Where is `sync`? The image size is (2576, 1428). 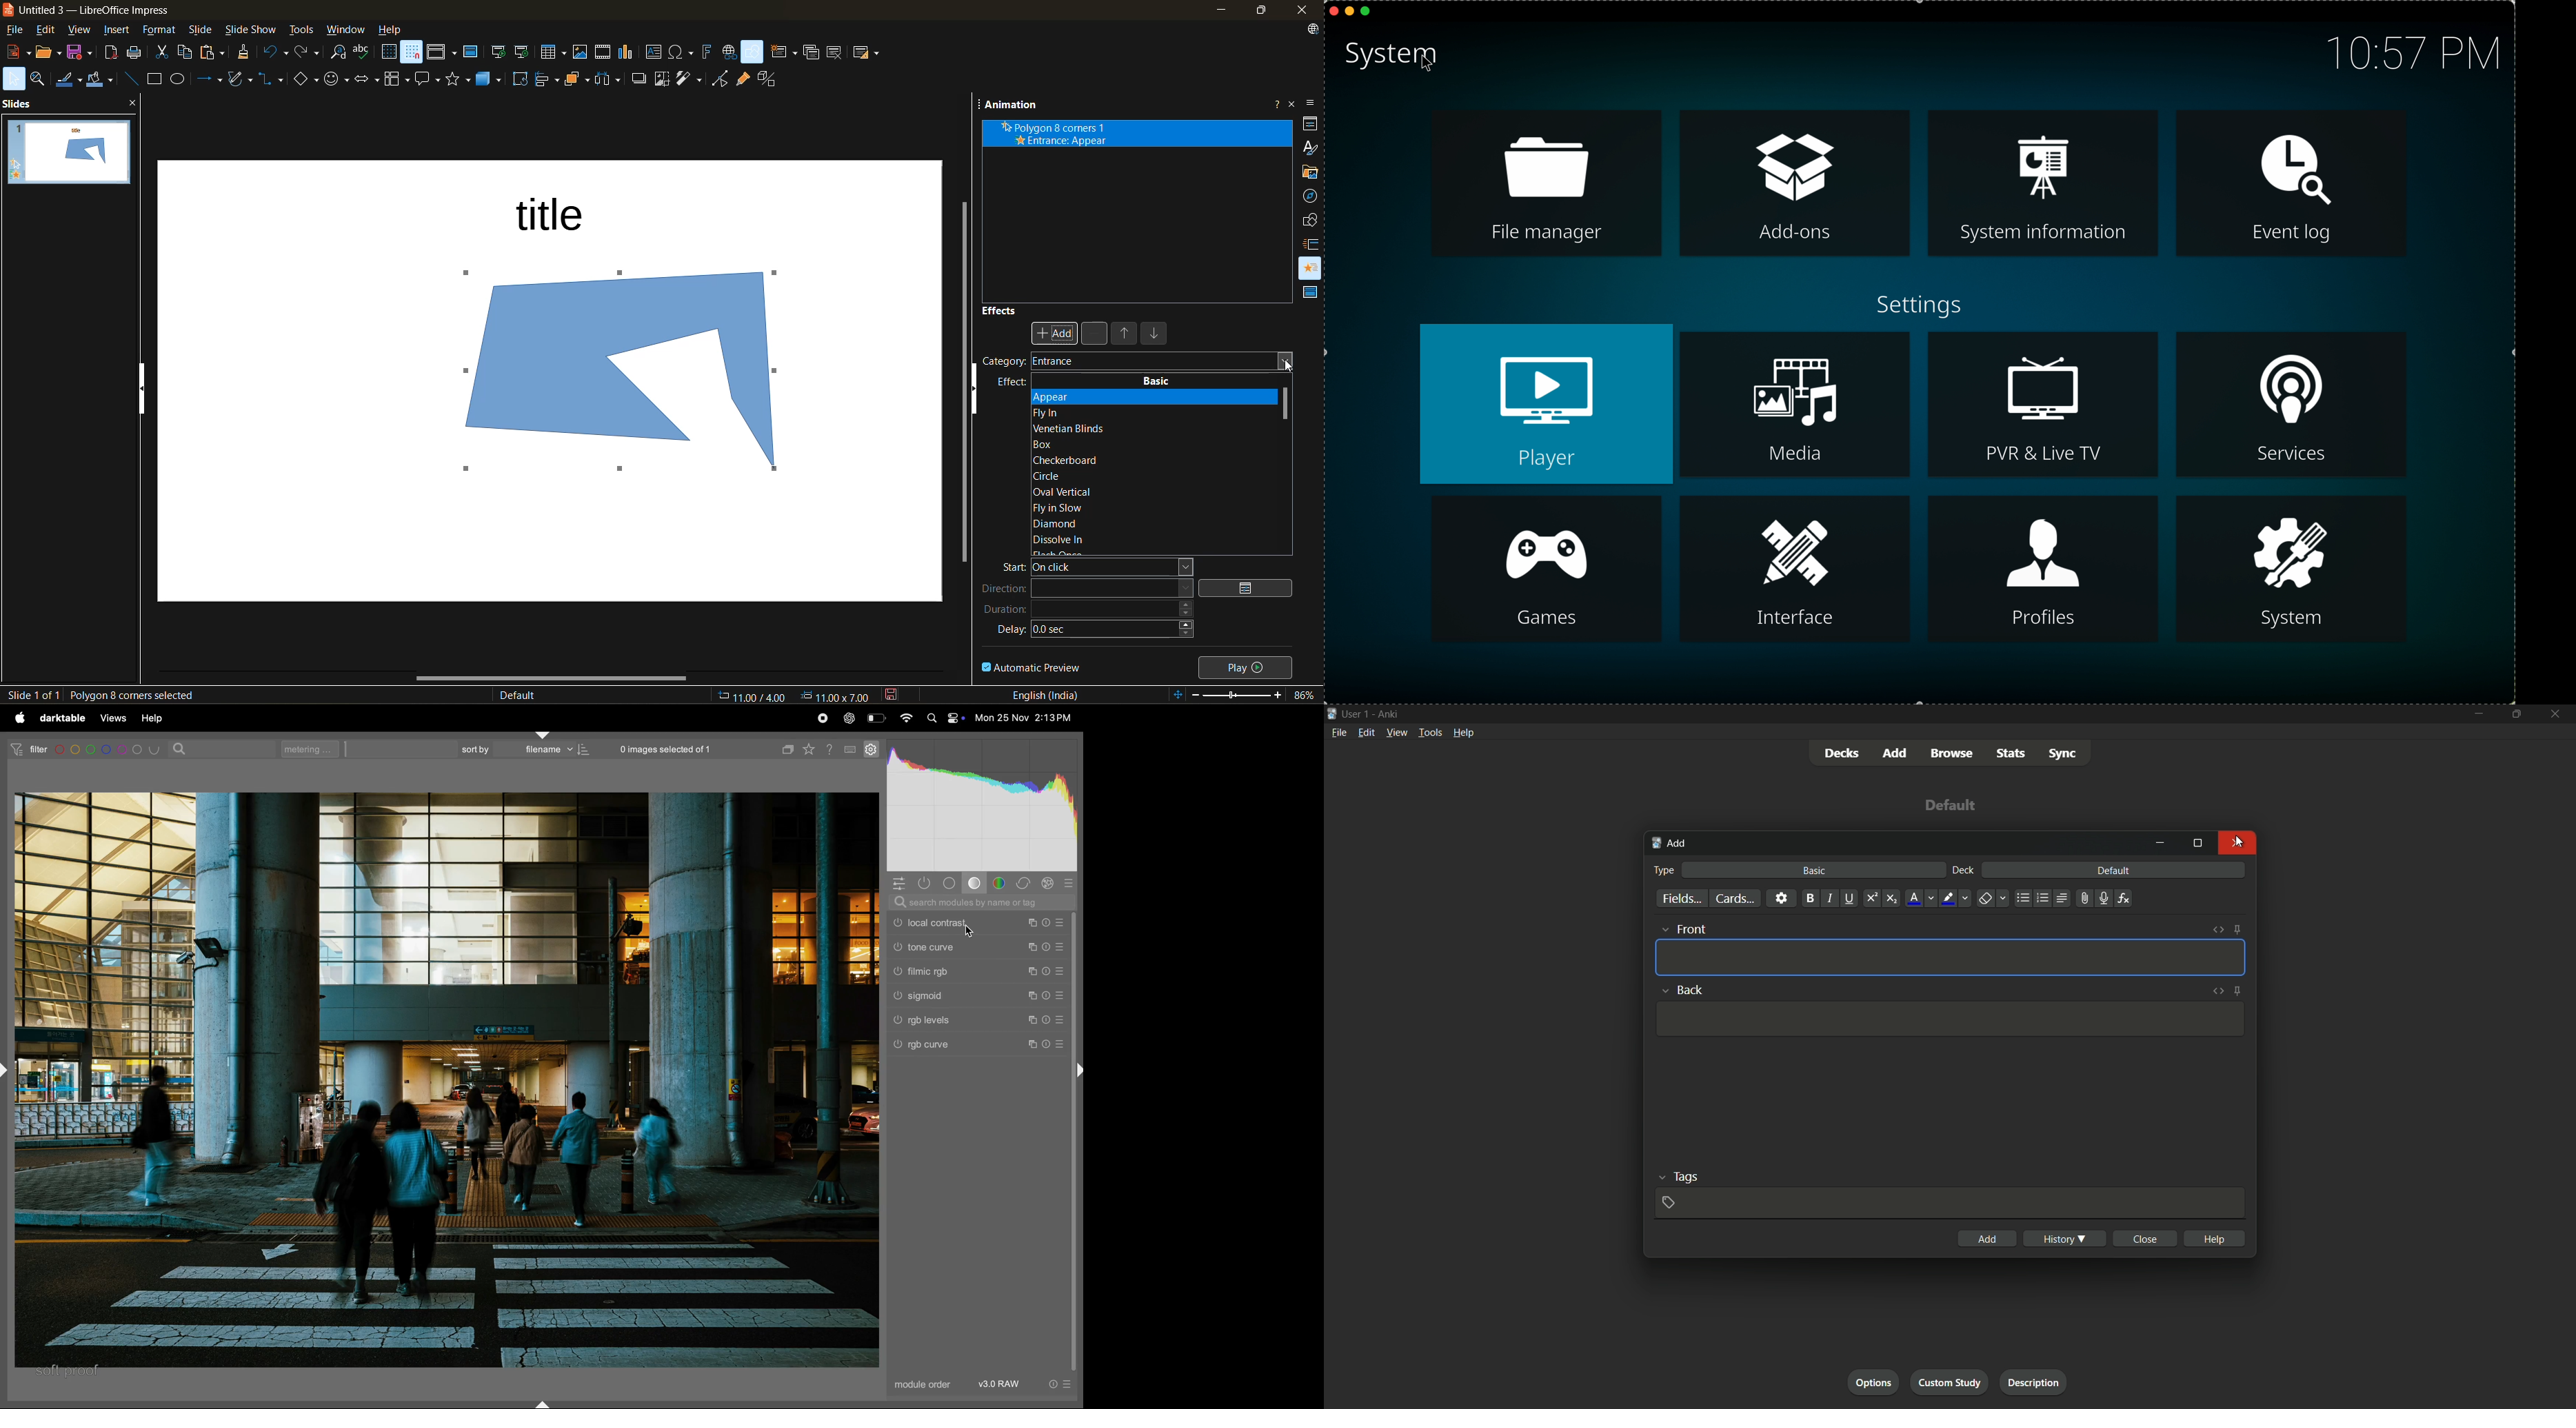 sync is located at coordinates (2065, 754).